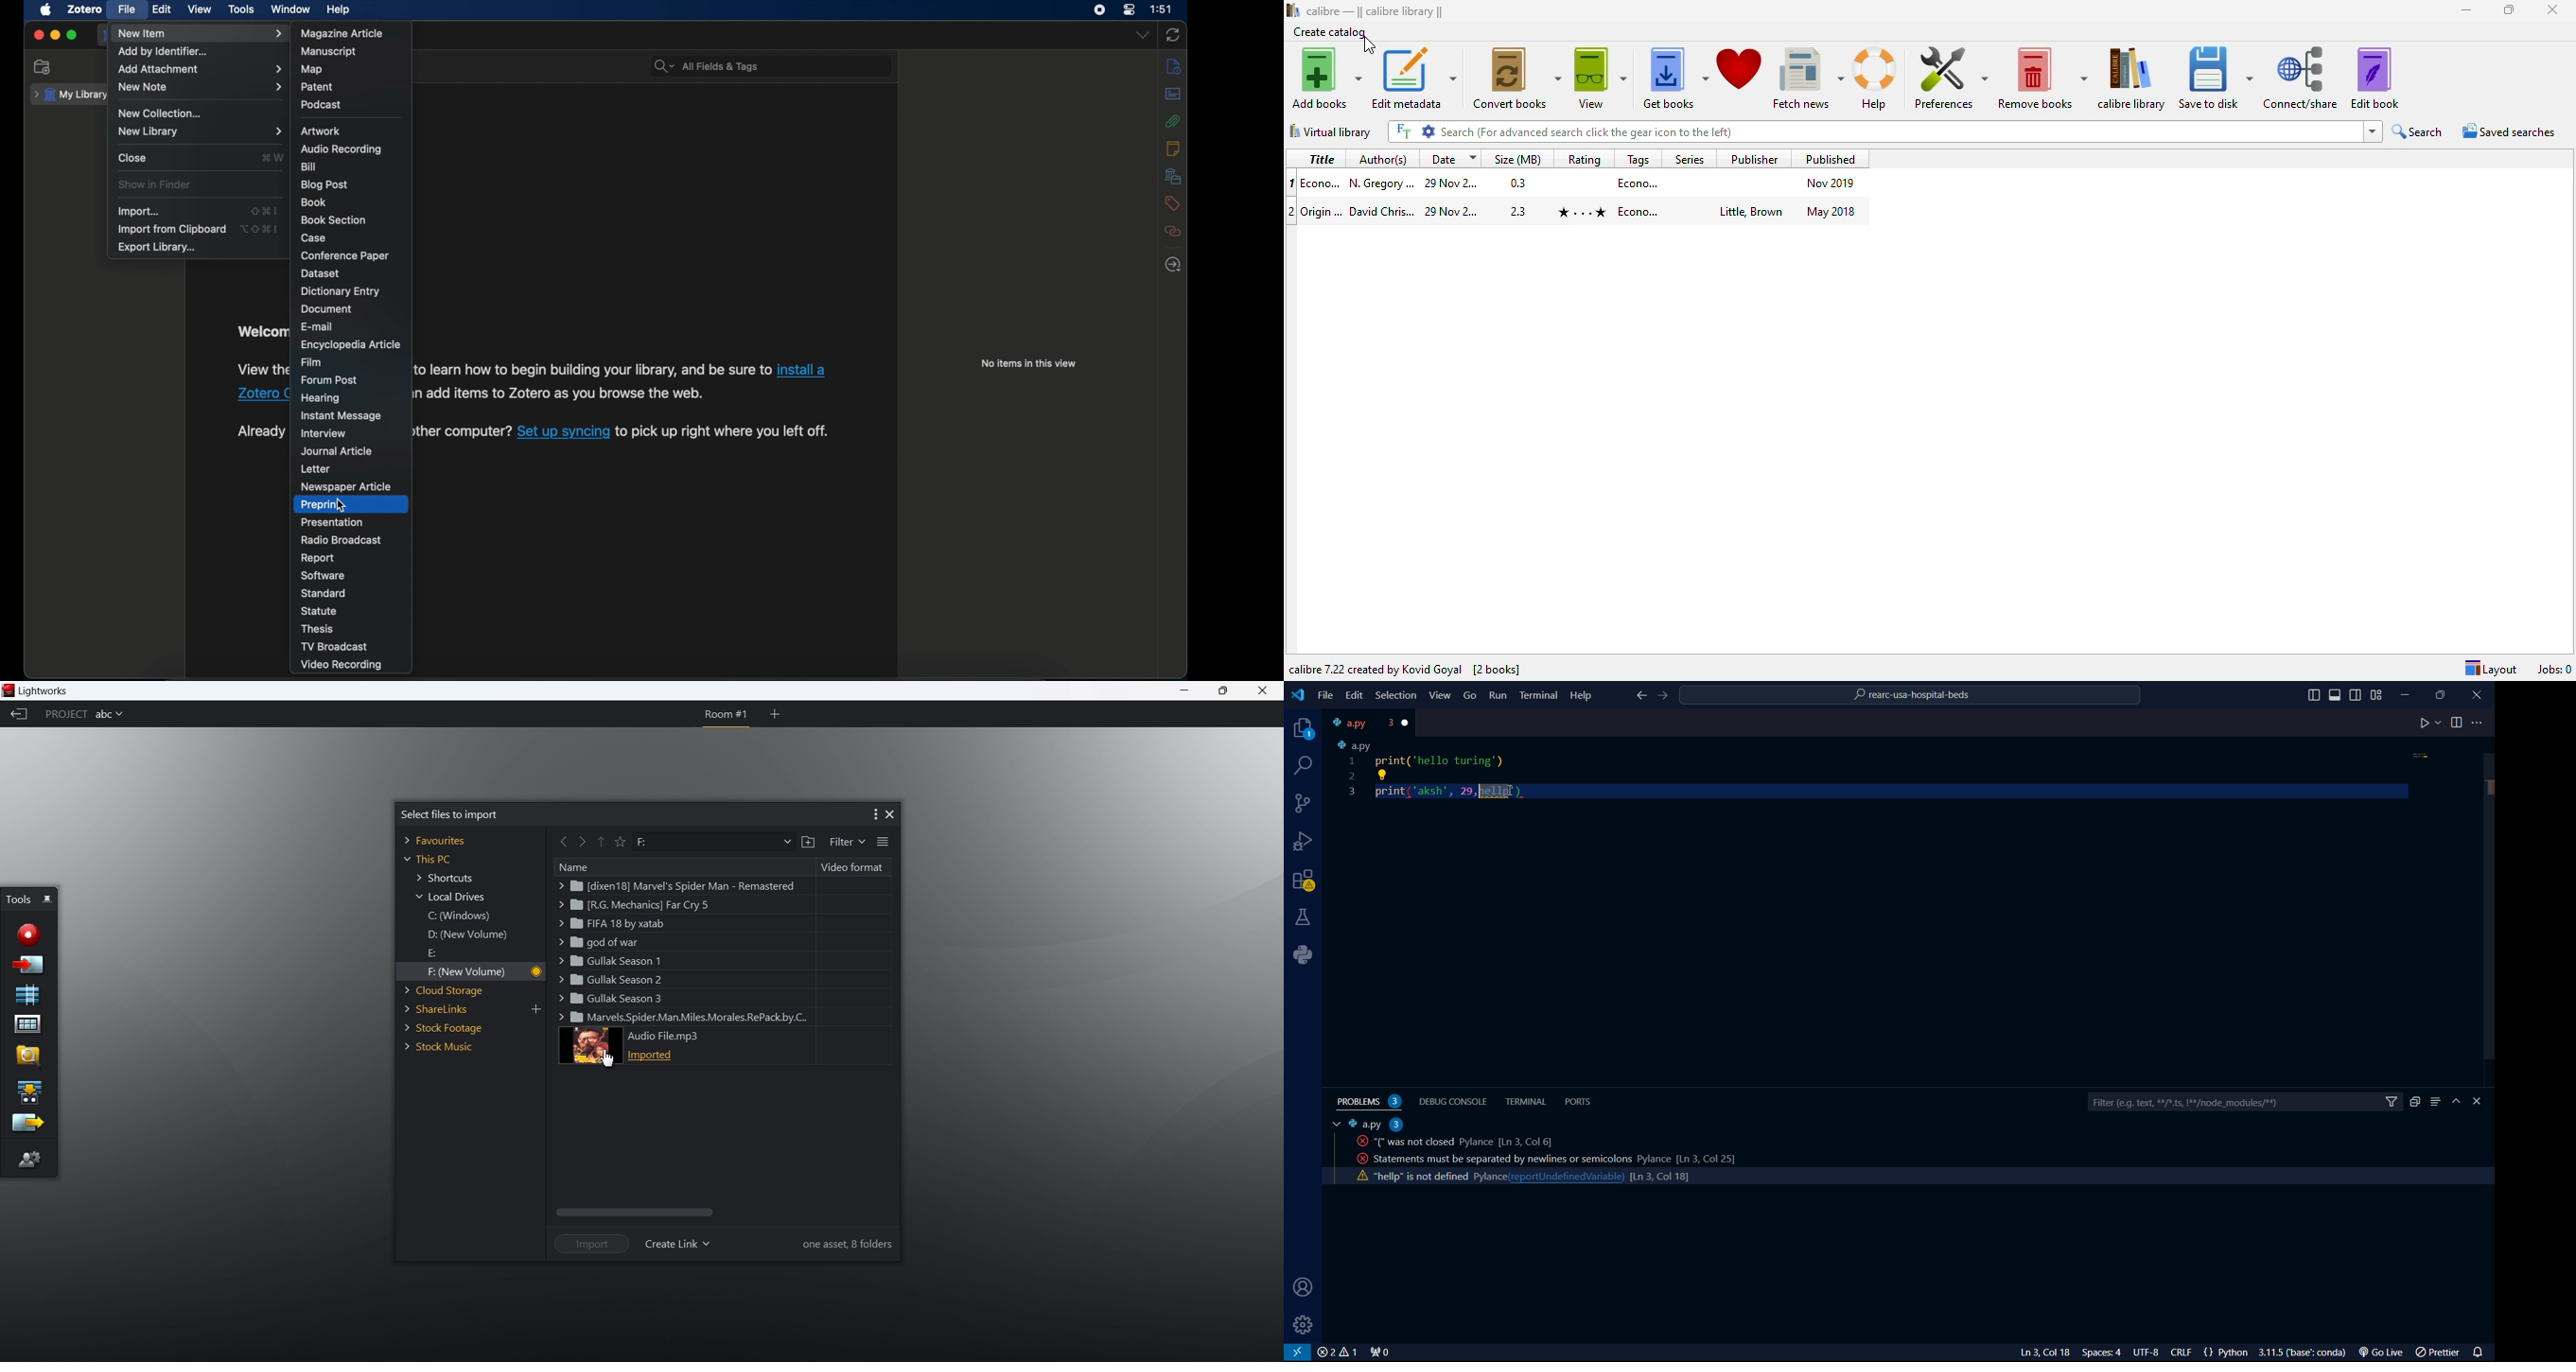 This screenshot has width=2576, height=1372. Describe the element at coordinates (1306, 839) in the screenshot. I see `bug` at that location.